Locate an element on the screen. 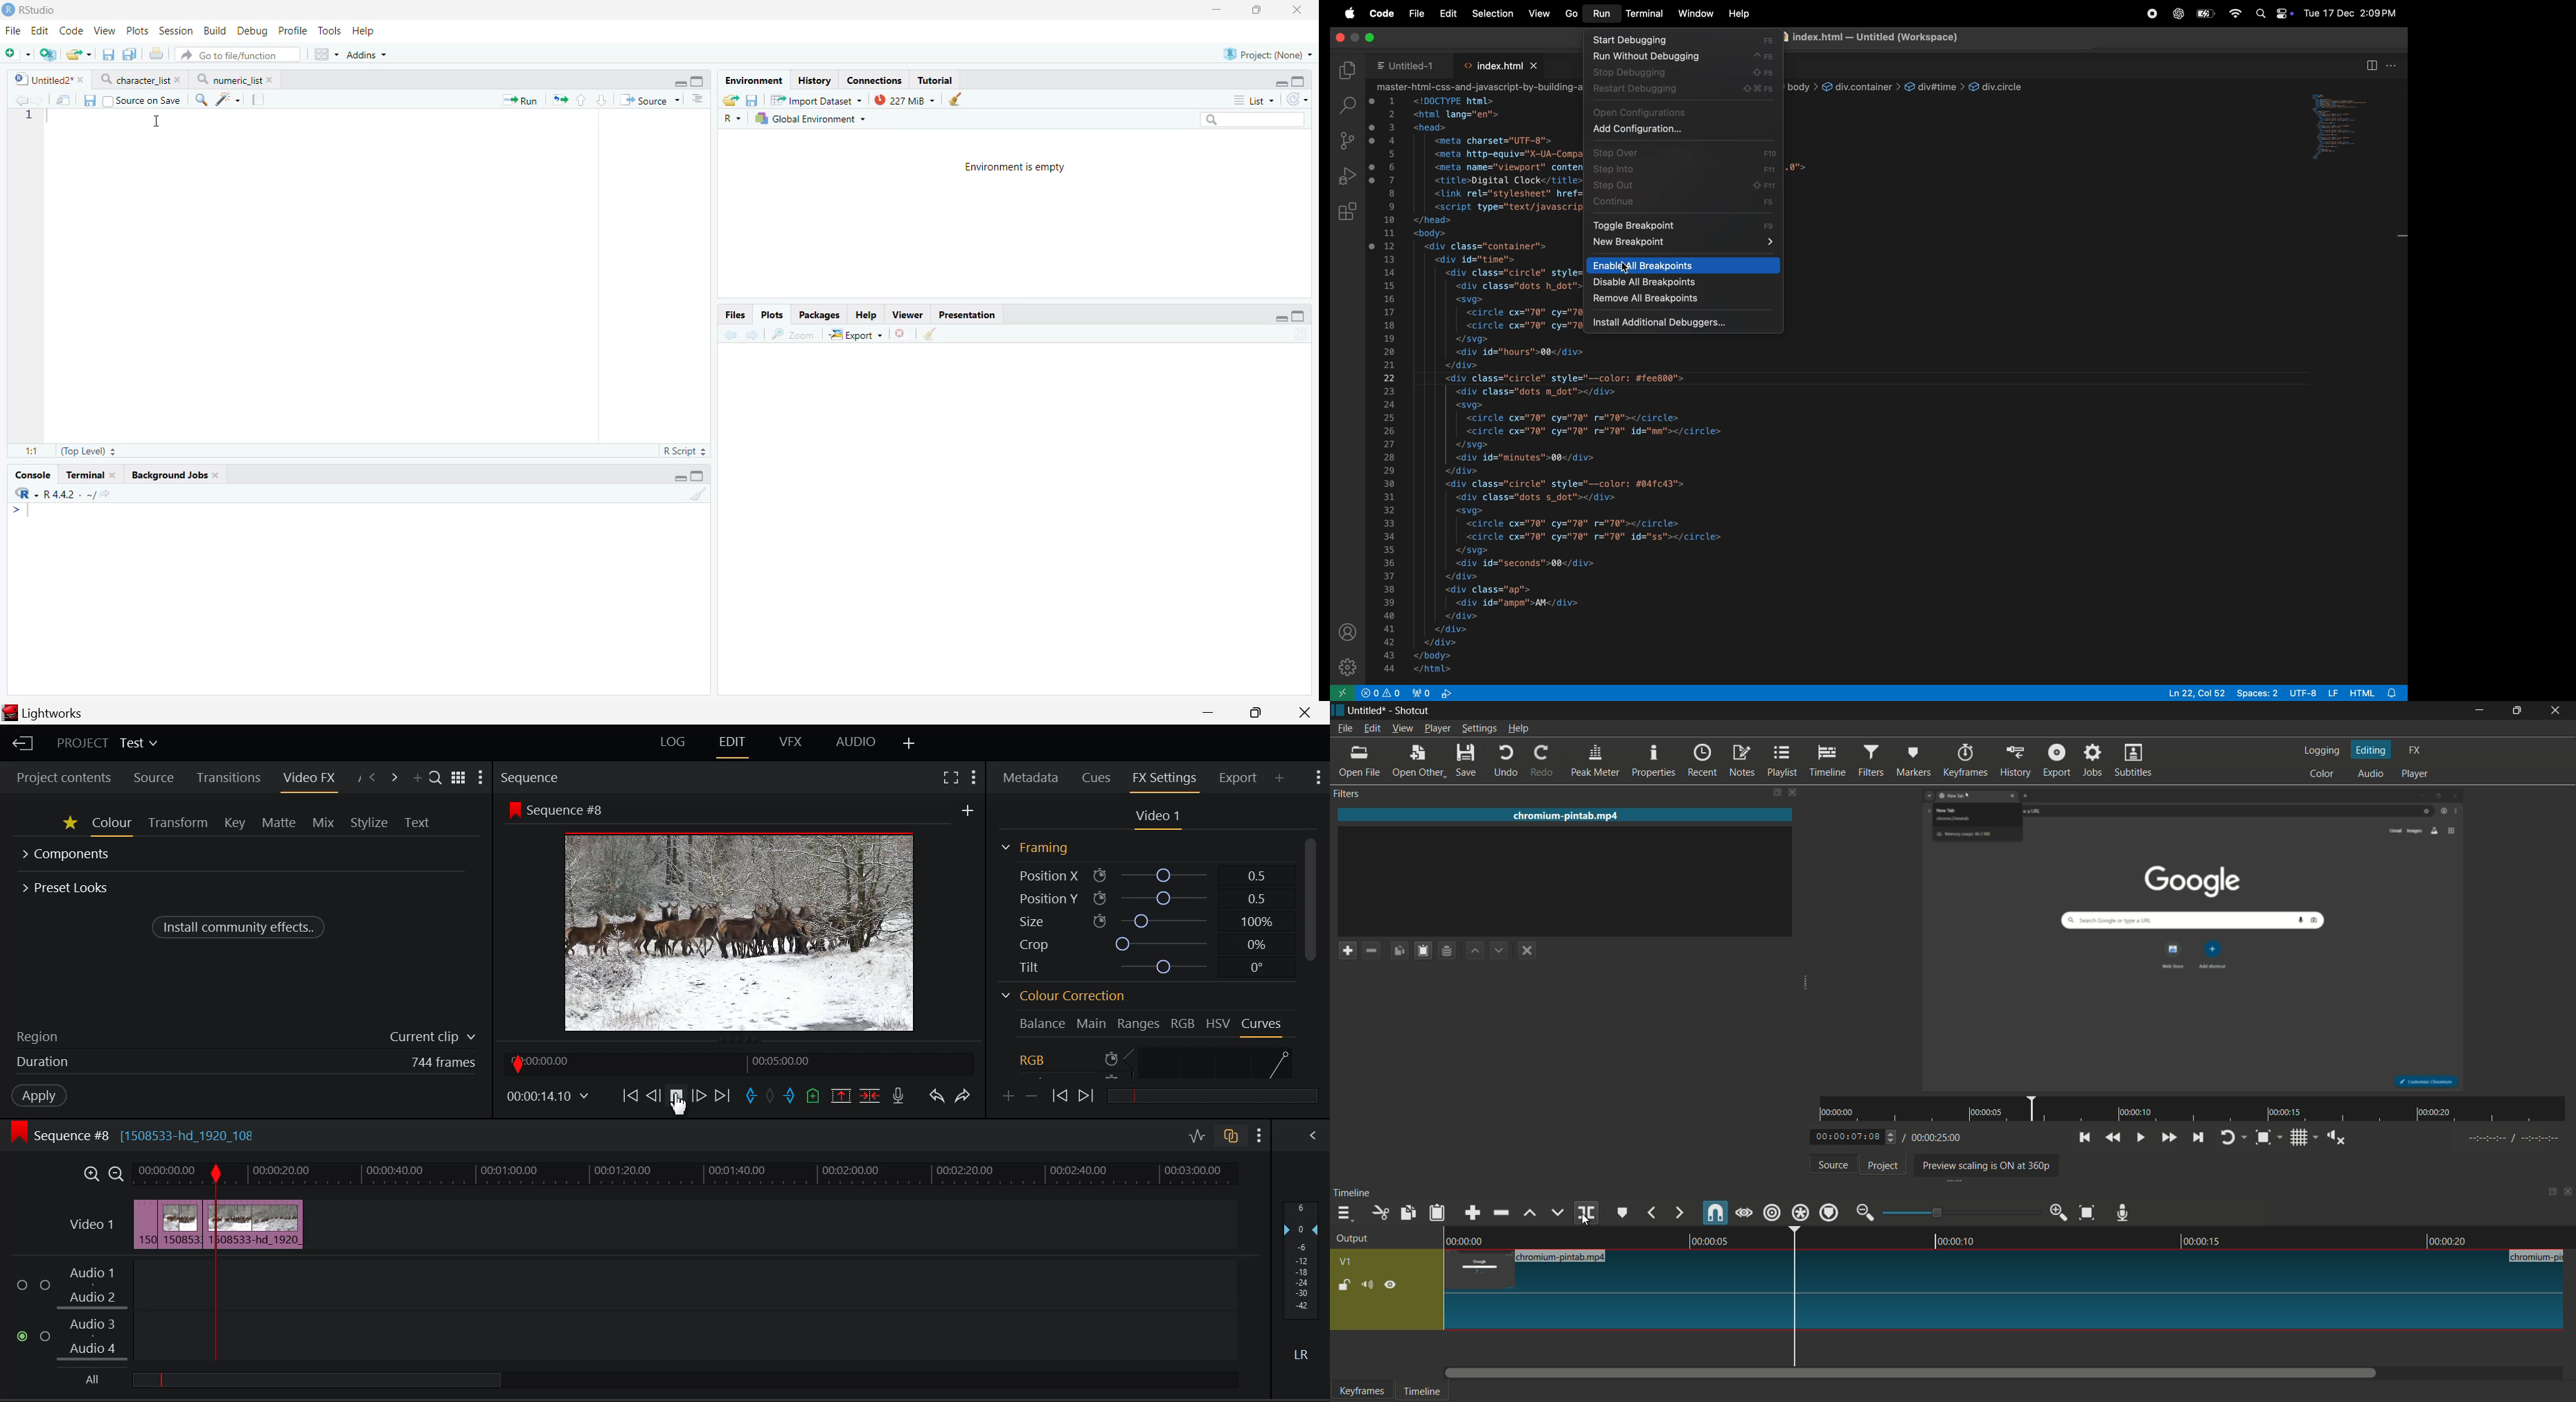 The width and height of the screenshot is (2576, 1428). recent is located at coordinates (1702, 760).